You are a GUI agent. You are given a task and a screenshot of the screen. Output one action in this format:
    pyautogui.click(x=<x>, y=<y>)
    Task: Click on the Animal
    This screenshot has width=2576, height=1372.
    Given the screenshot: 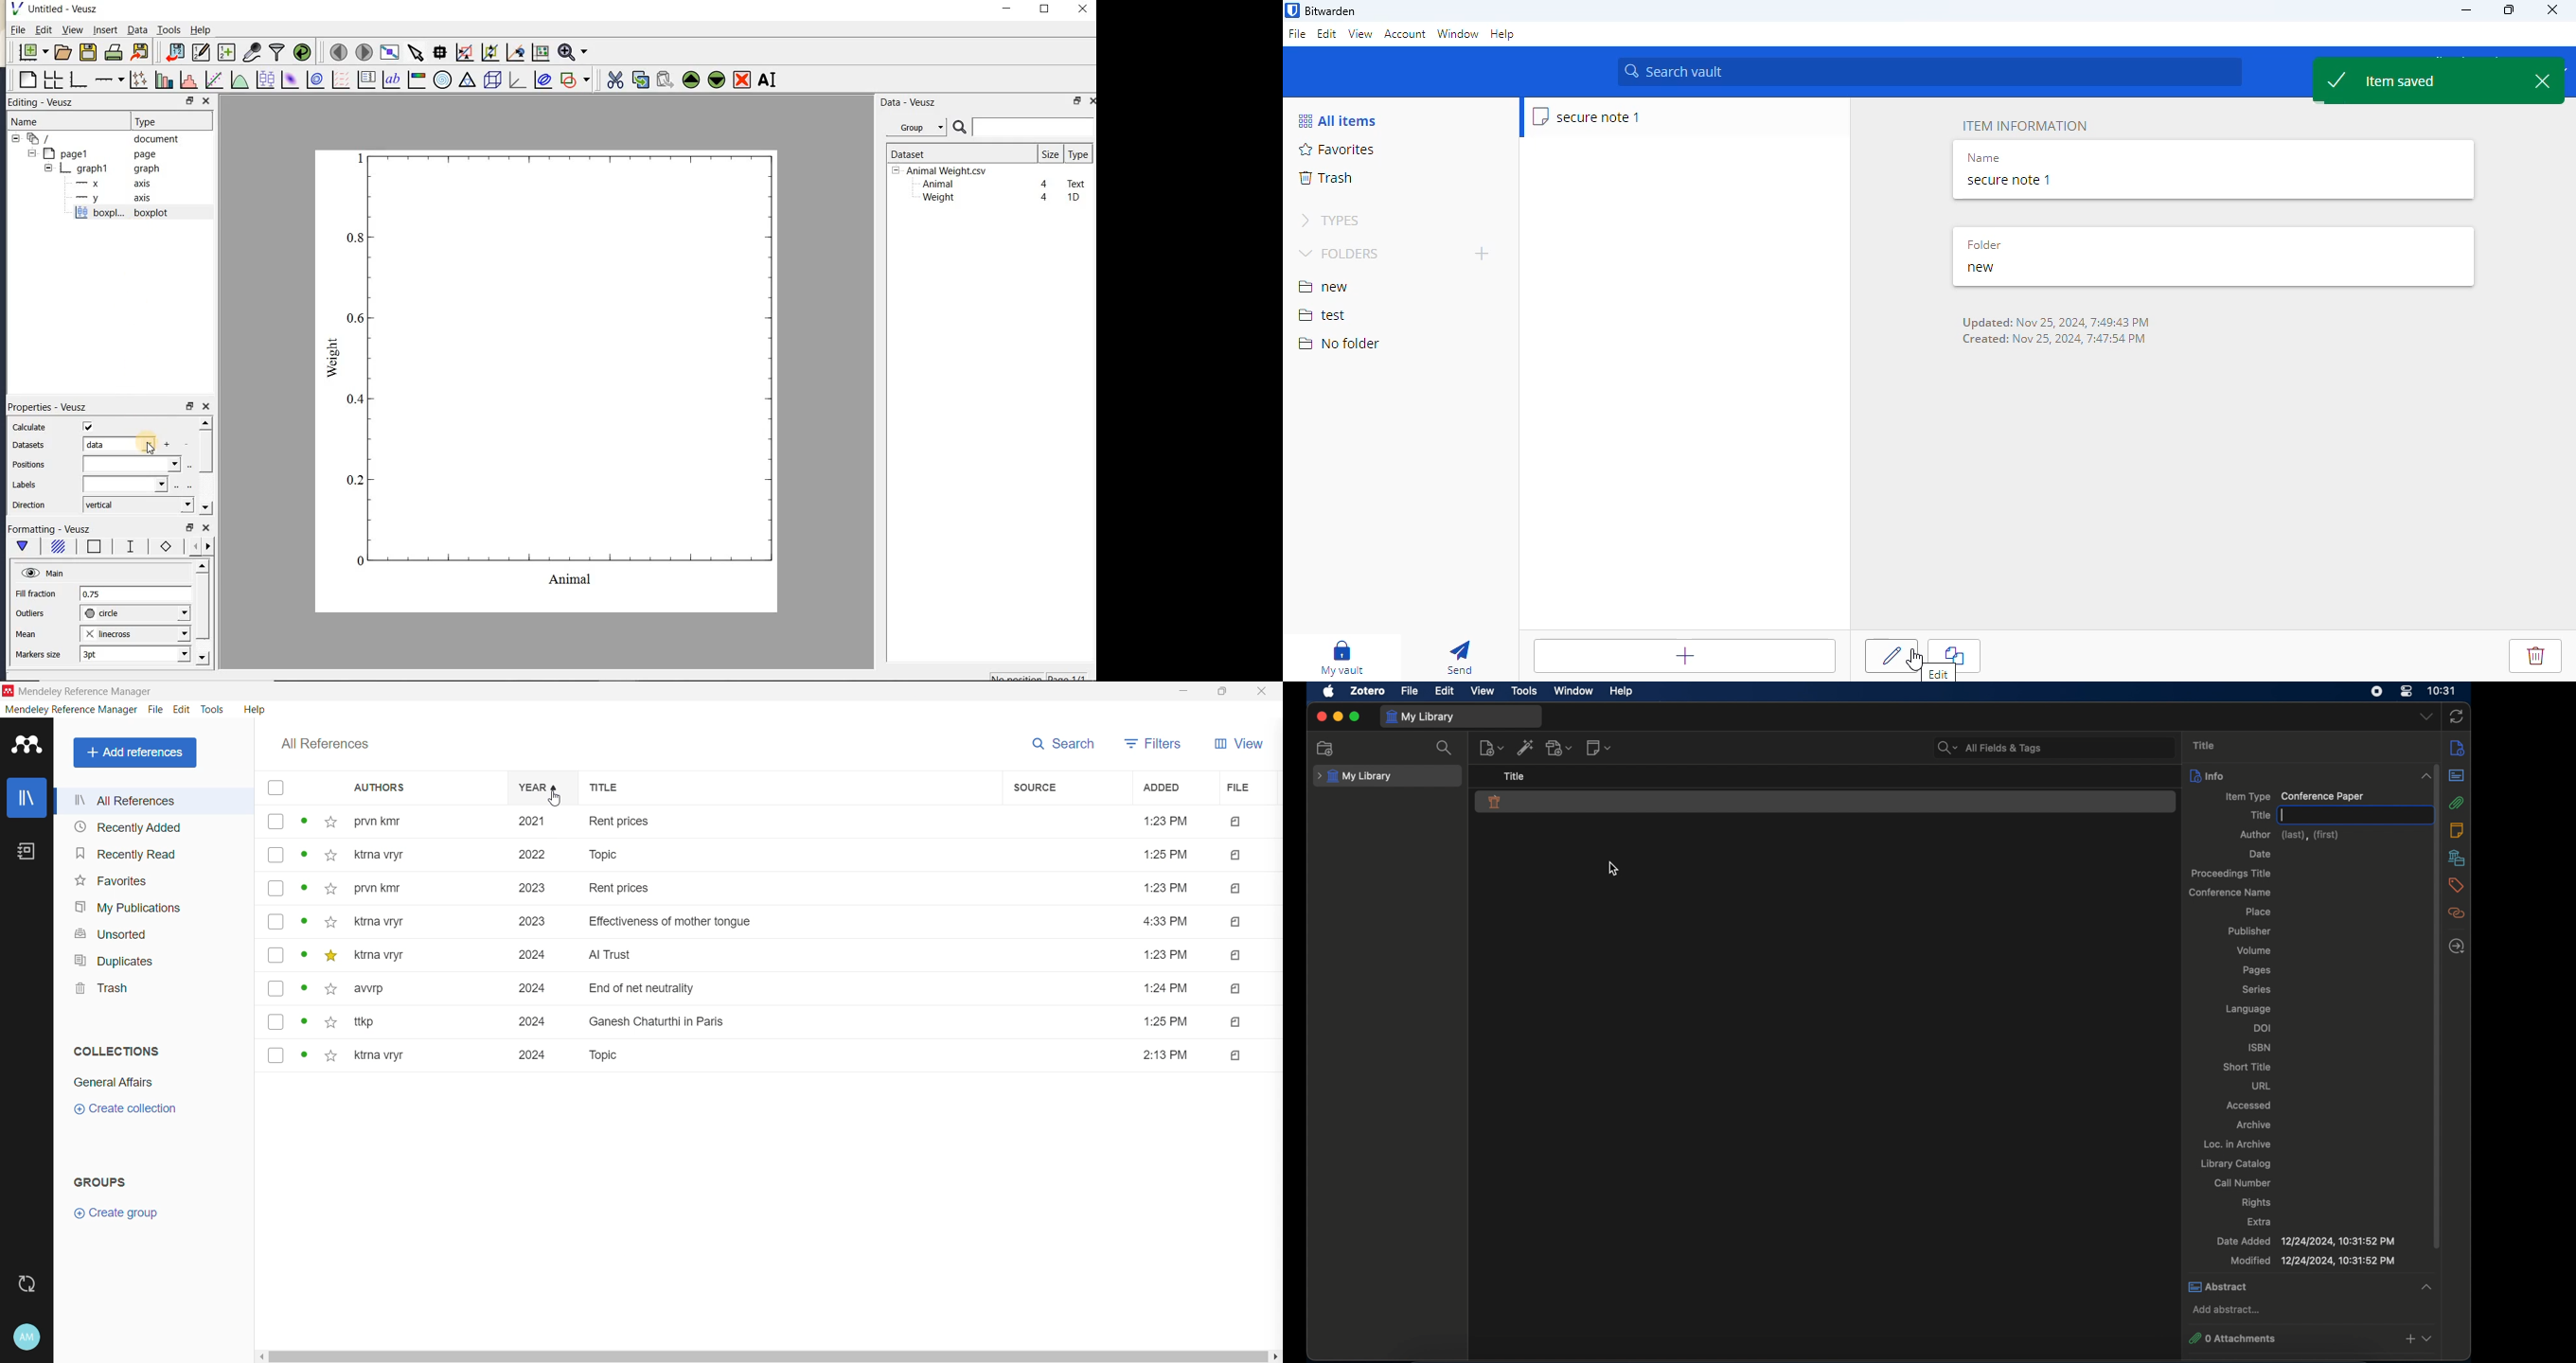 What is the action you would take?
    pyautogui.click(x=937, y=185)
    